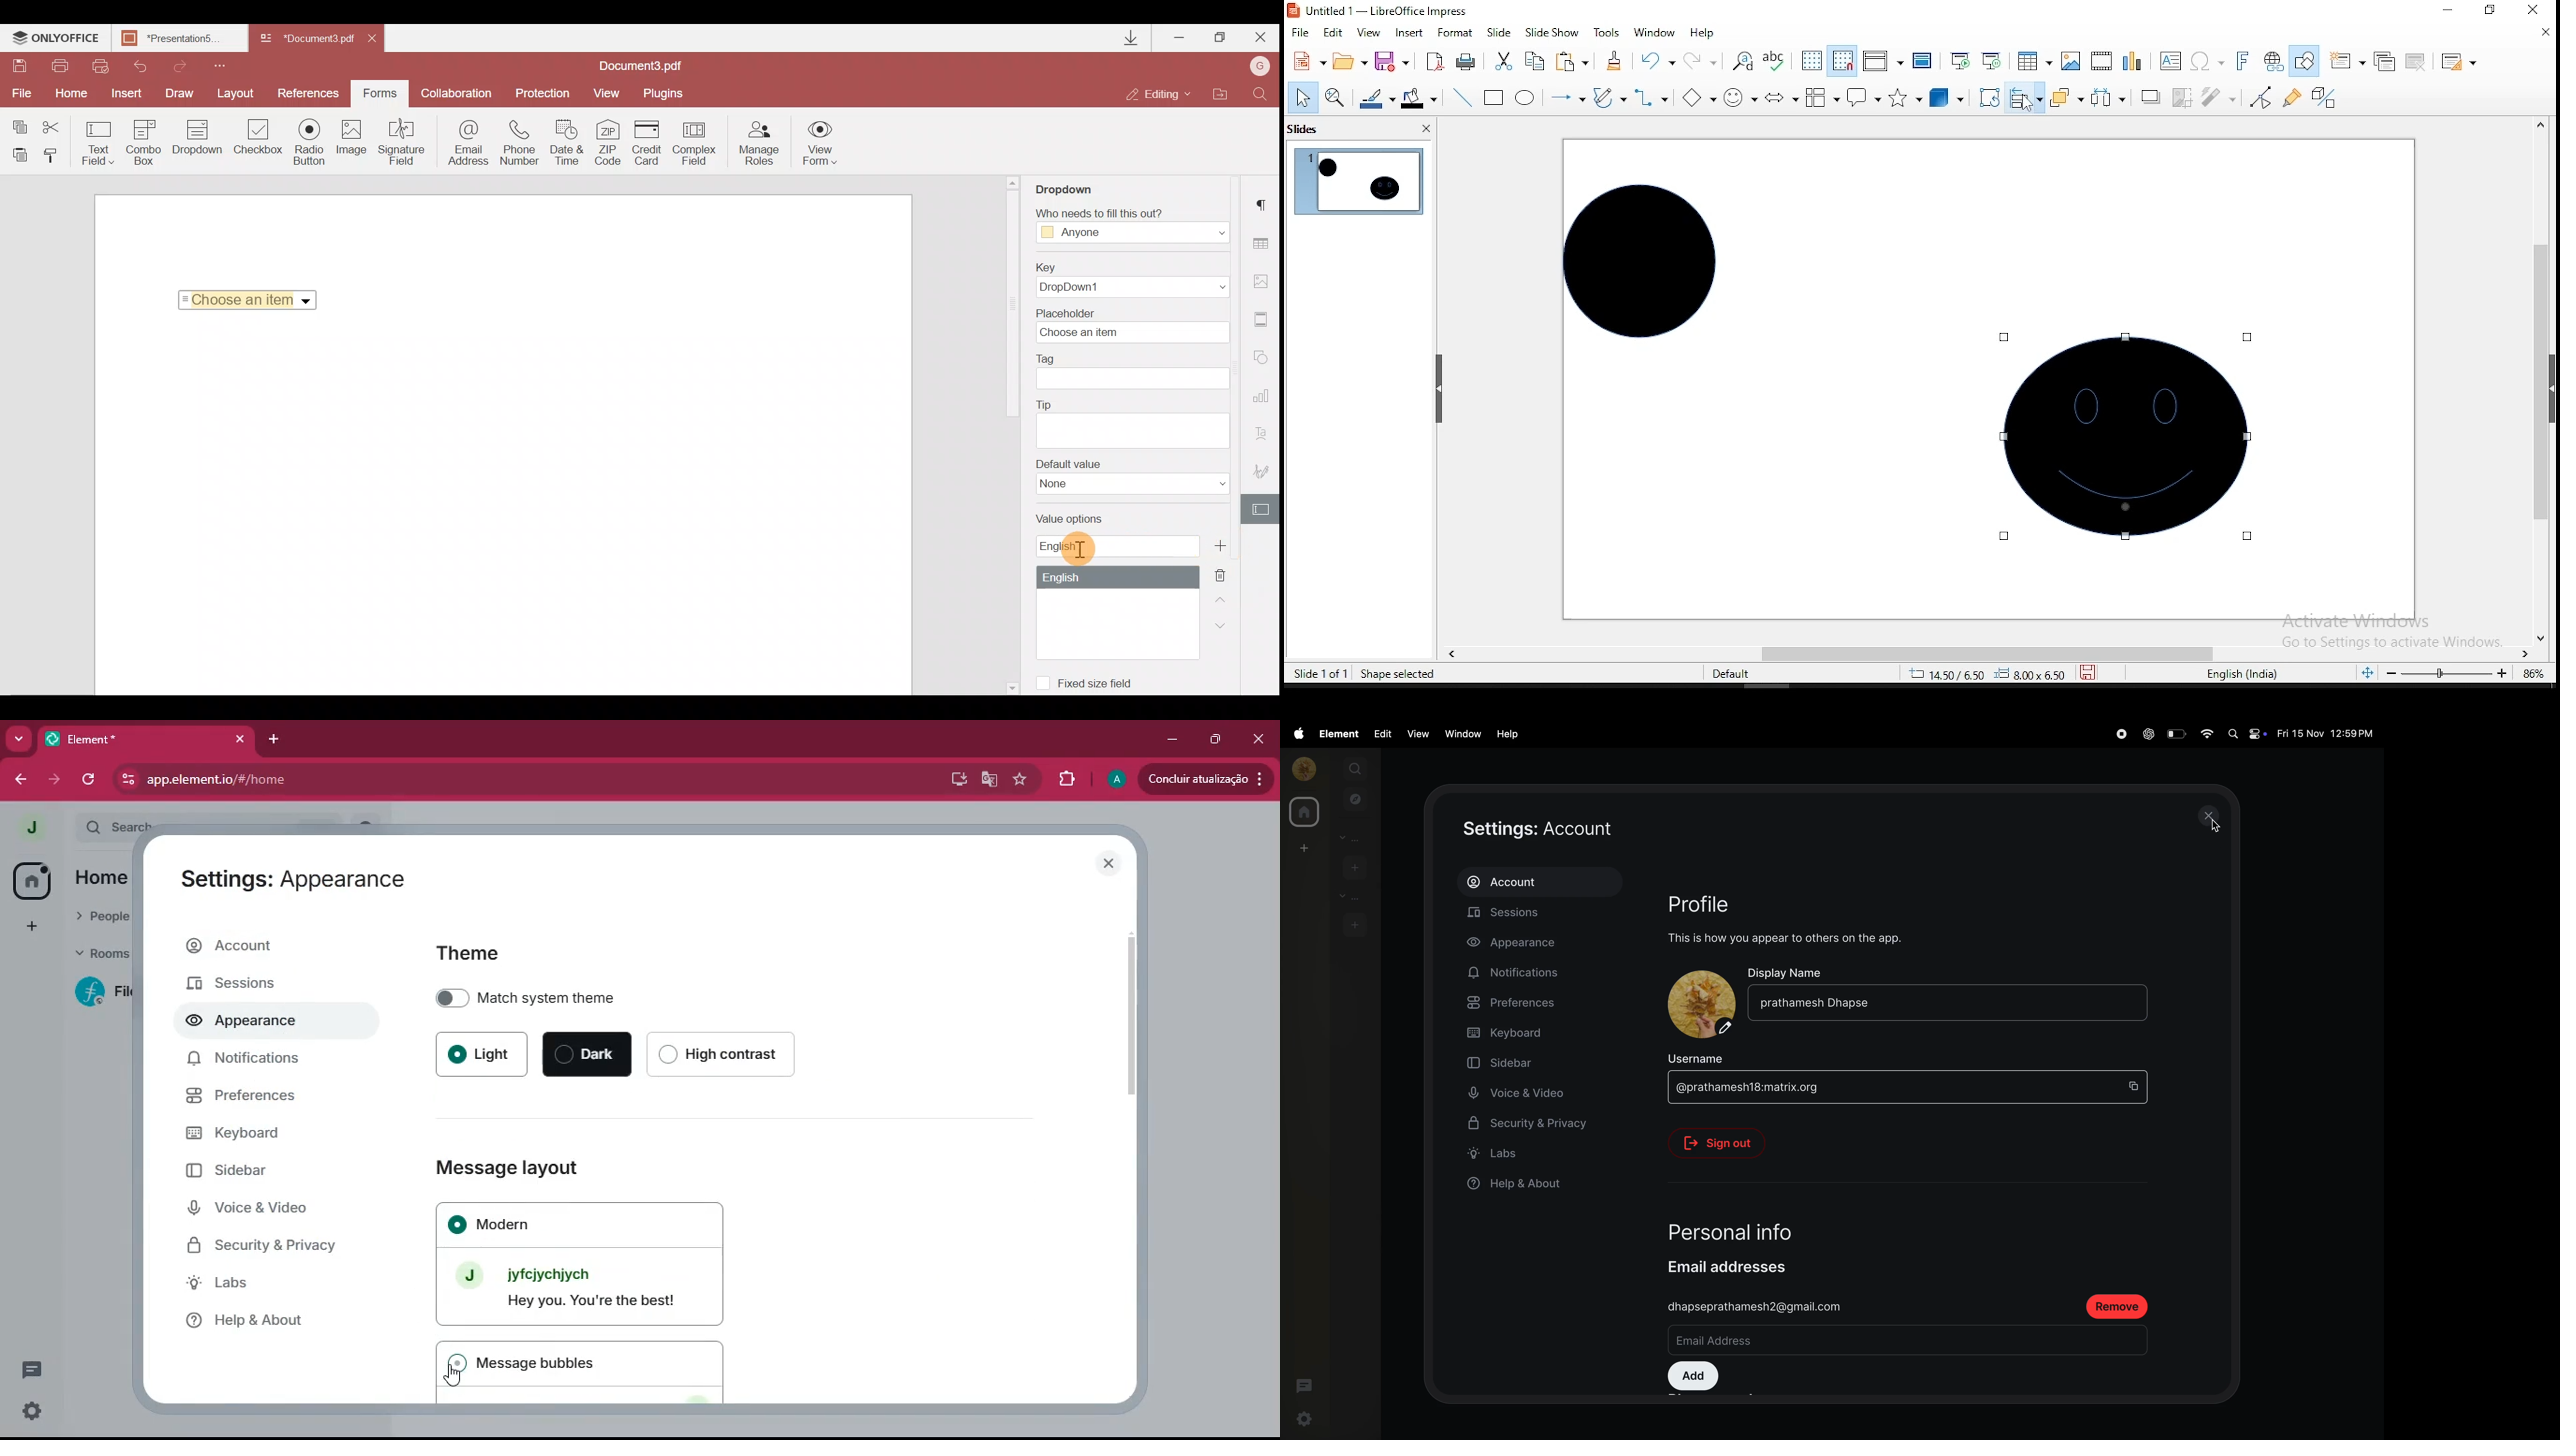 The width and height of the screenshot is (2576, 1456). What do you see at coordinates (1111, 864) in the screenshot?
I see `close` at bounding box center [1111, 864].